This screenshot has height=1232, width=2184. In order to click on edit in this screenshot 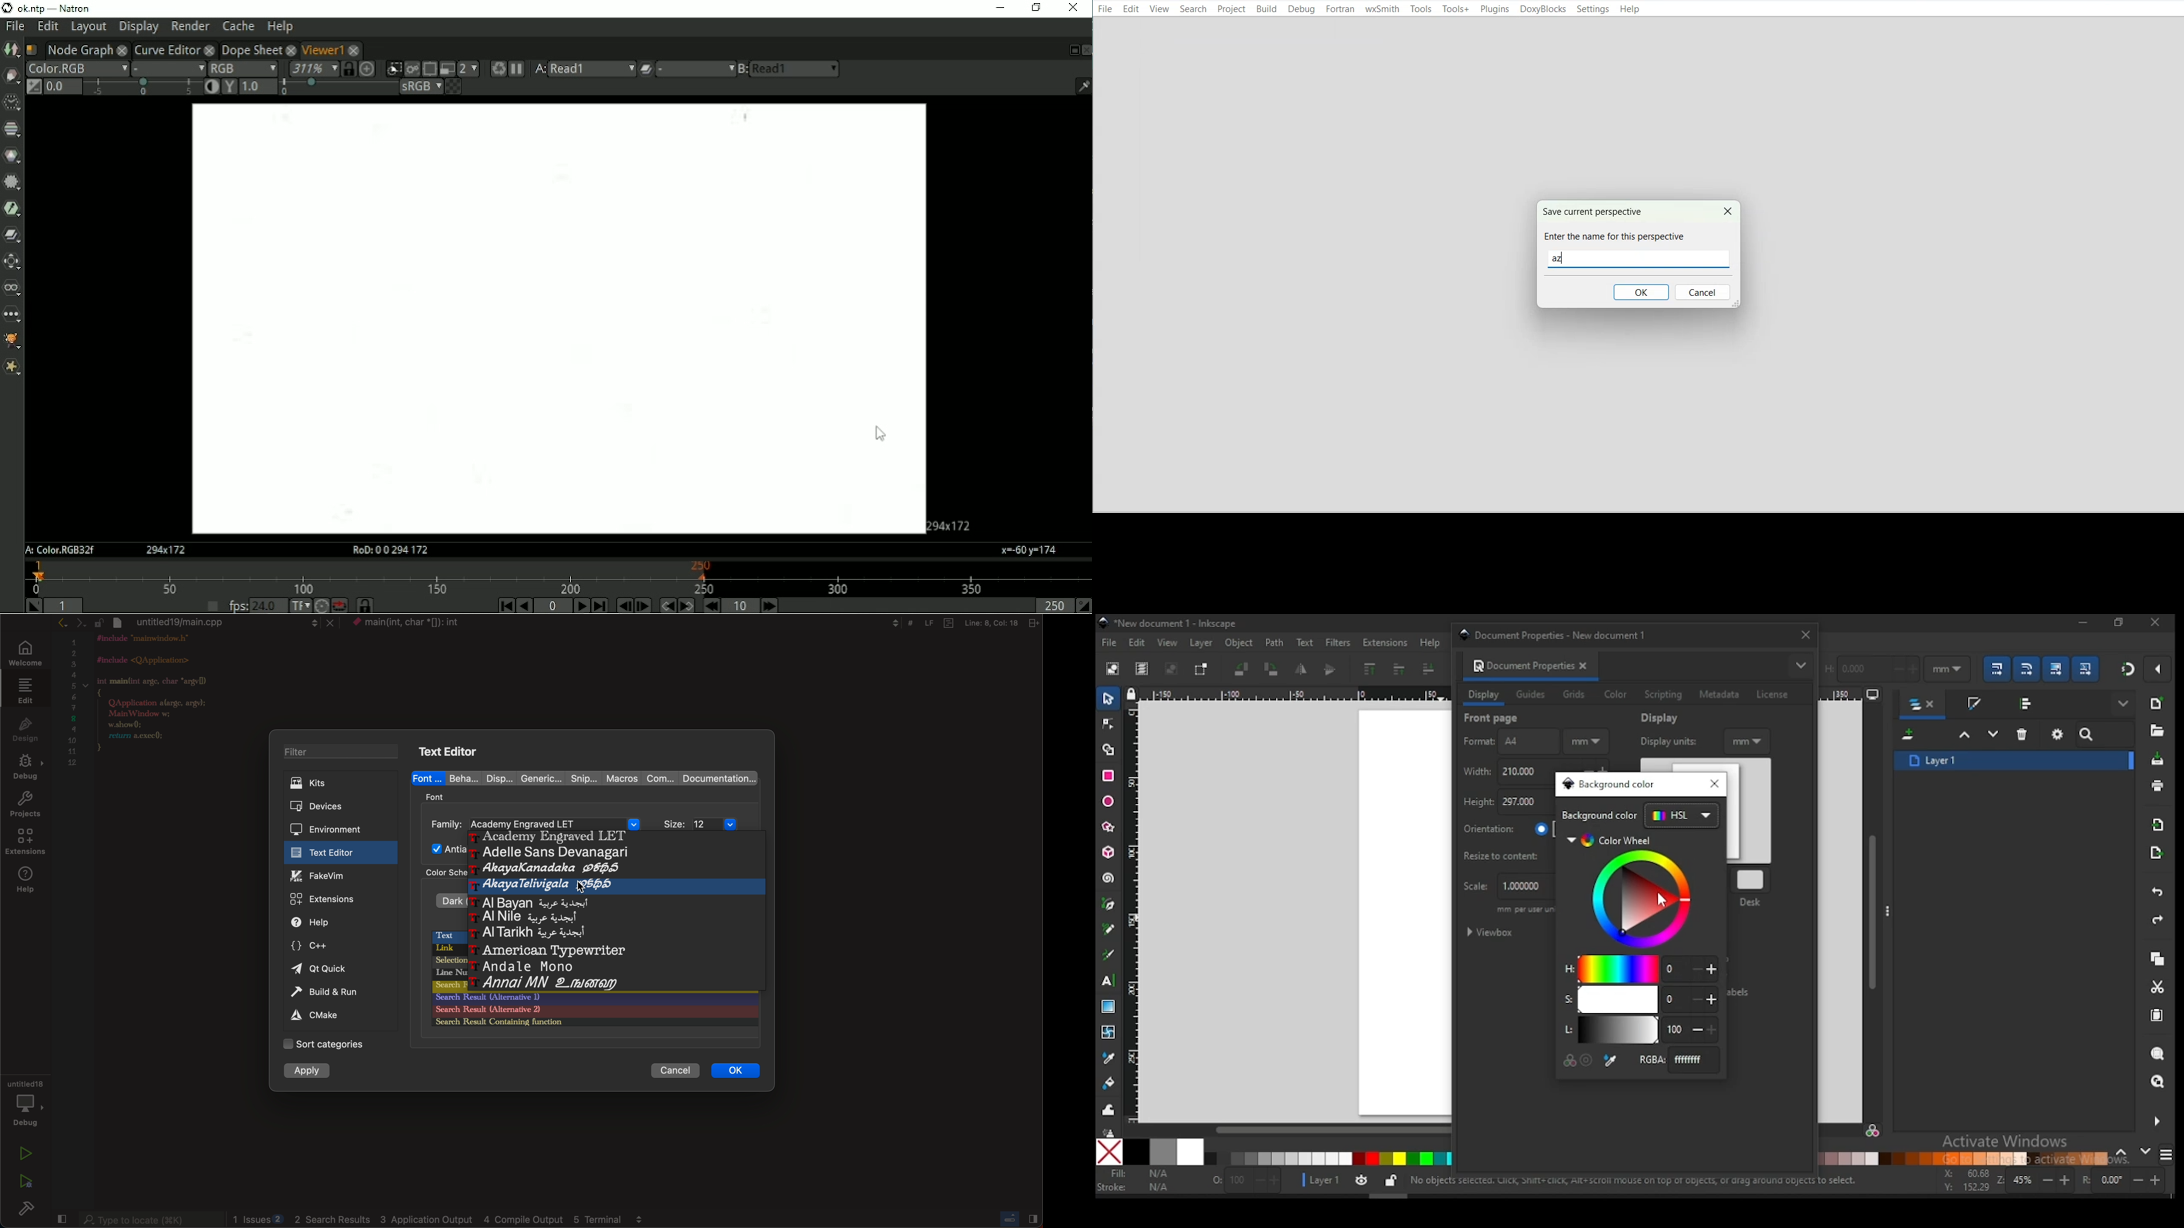, I will do `click(25, 693)`.